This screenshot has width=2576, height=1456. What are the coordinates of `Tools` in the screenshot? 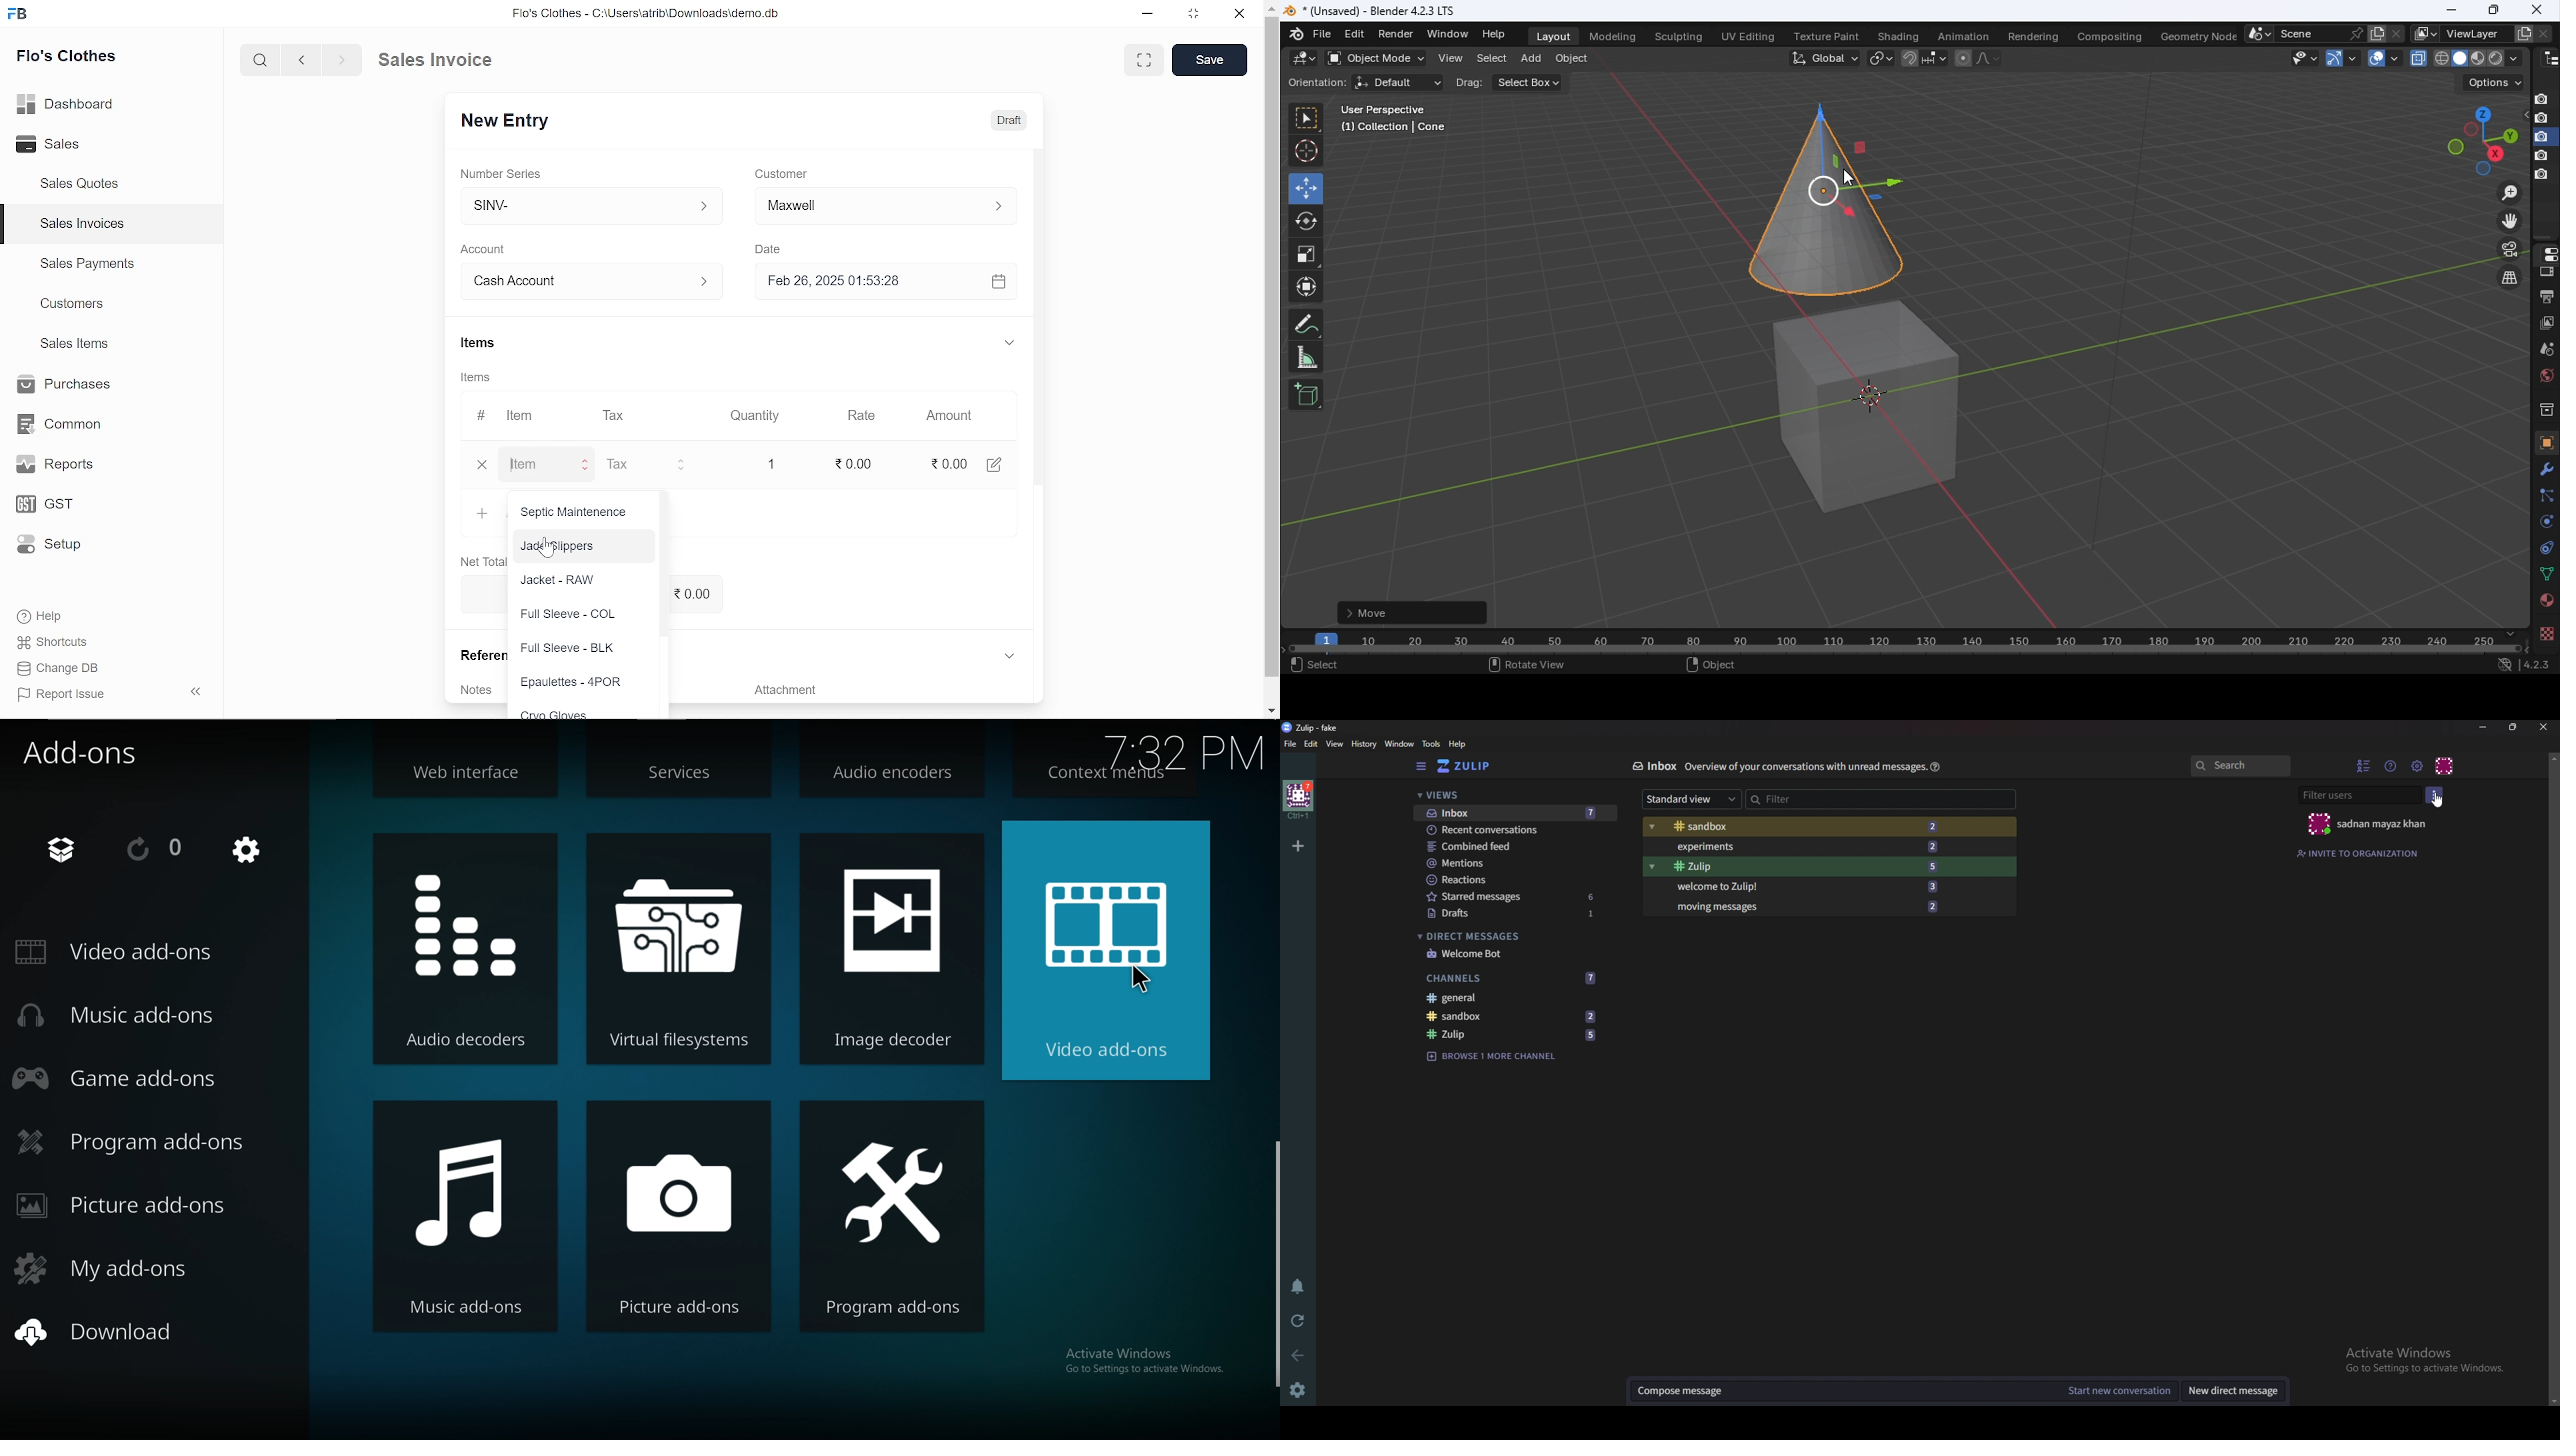 It's located at (1431, 745).